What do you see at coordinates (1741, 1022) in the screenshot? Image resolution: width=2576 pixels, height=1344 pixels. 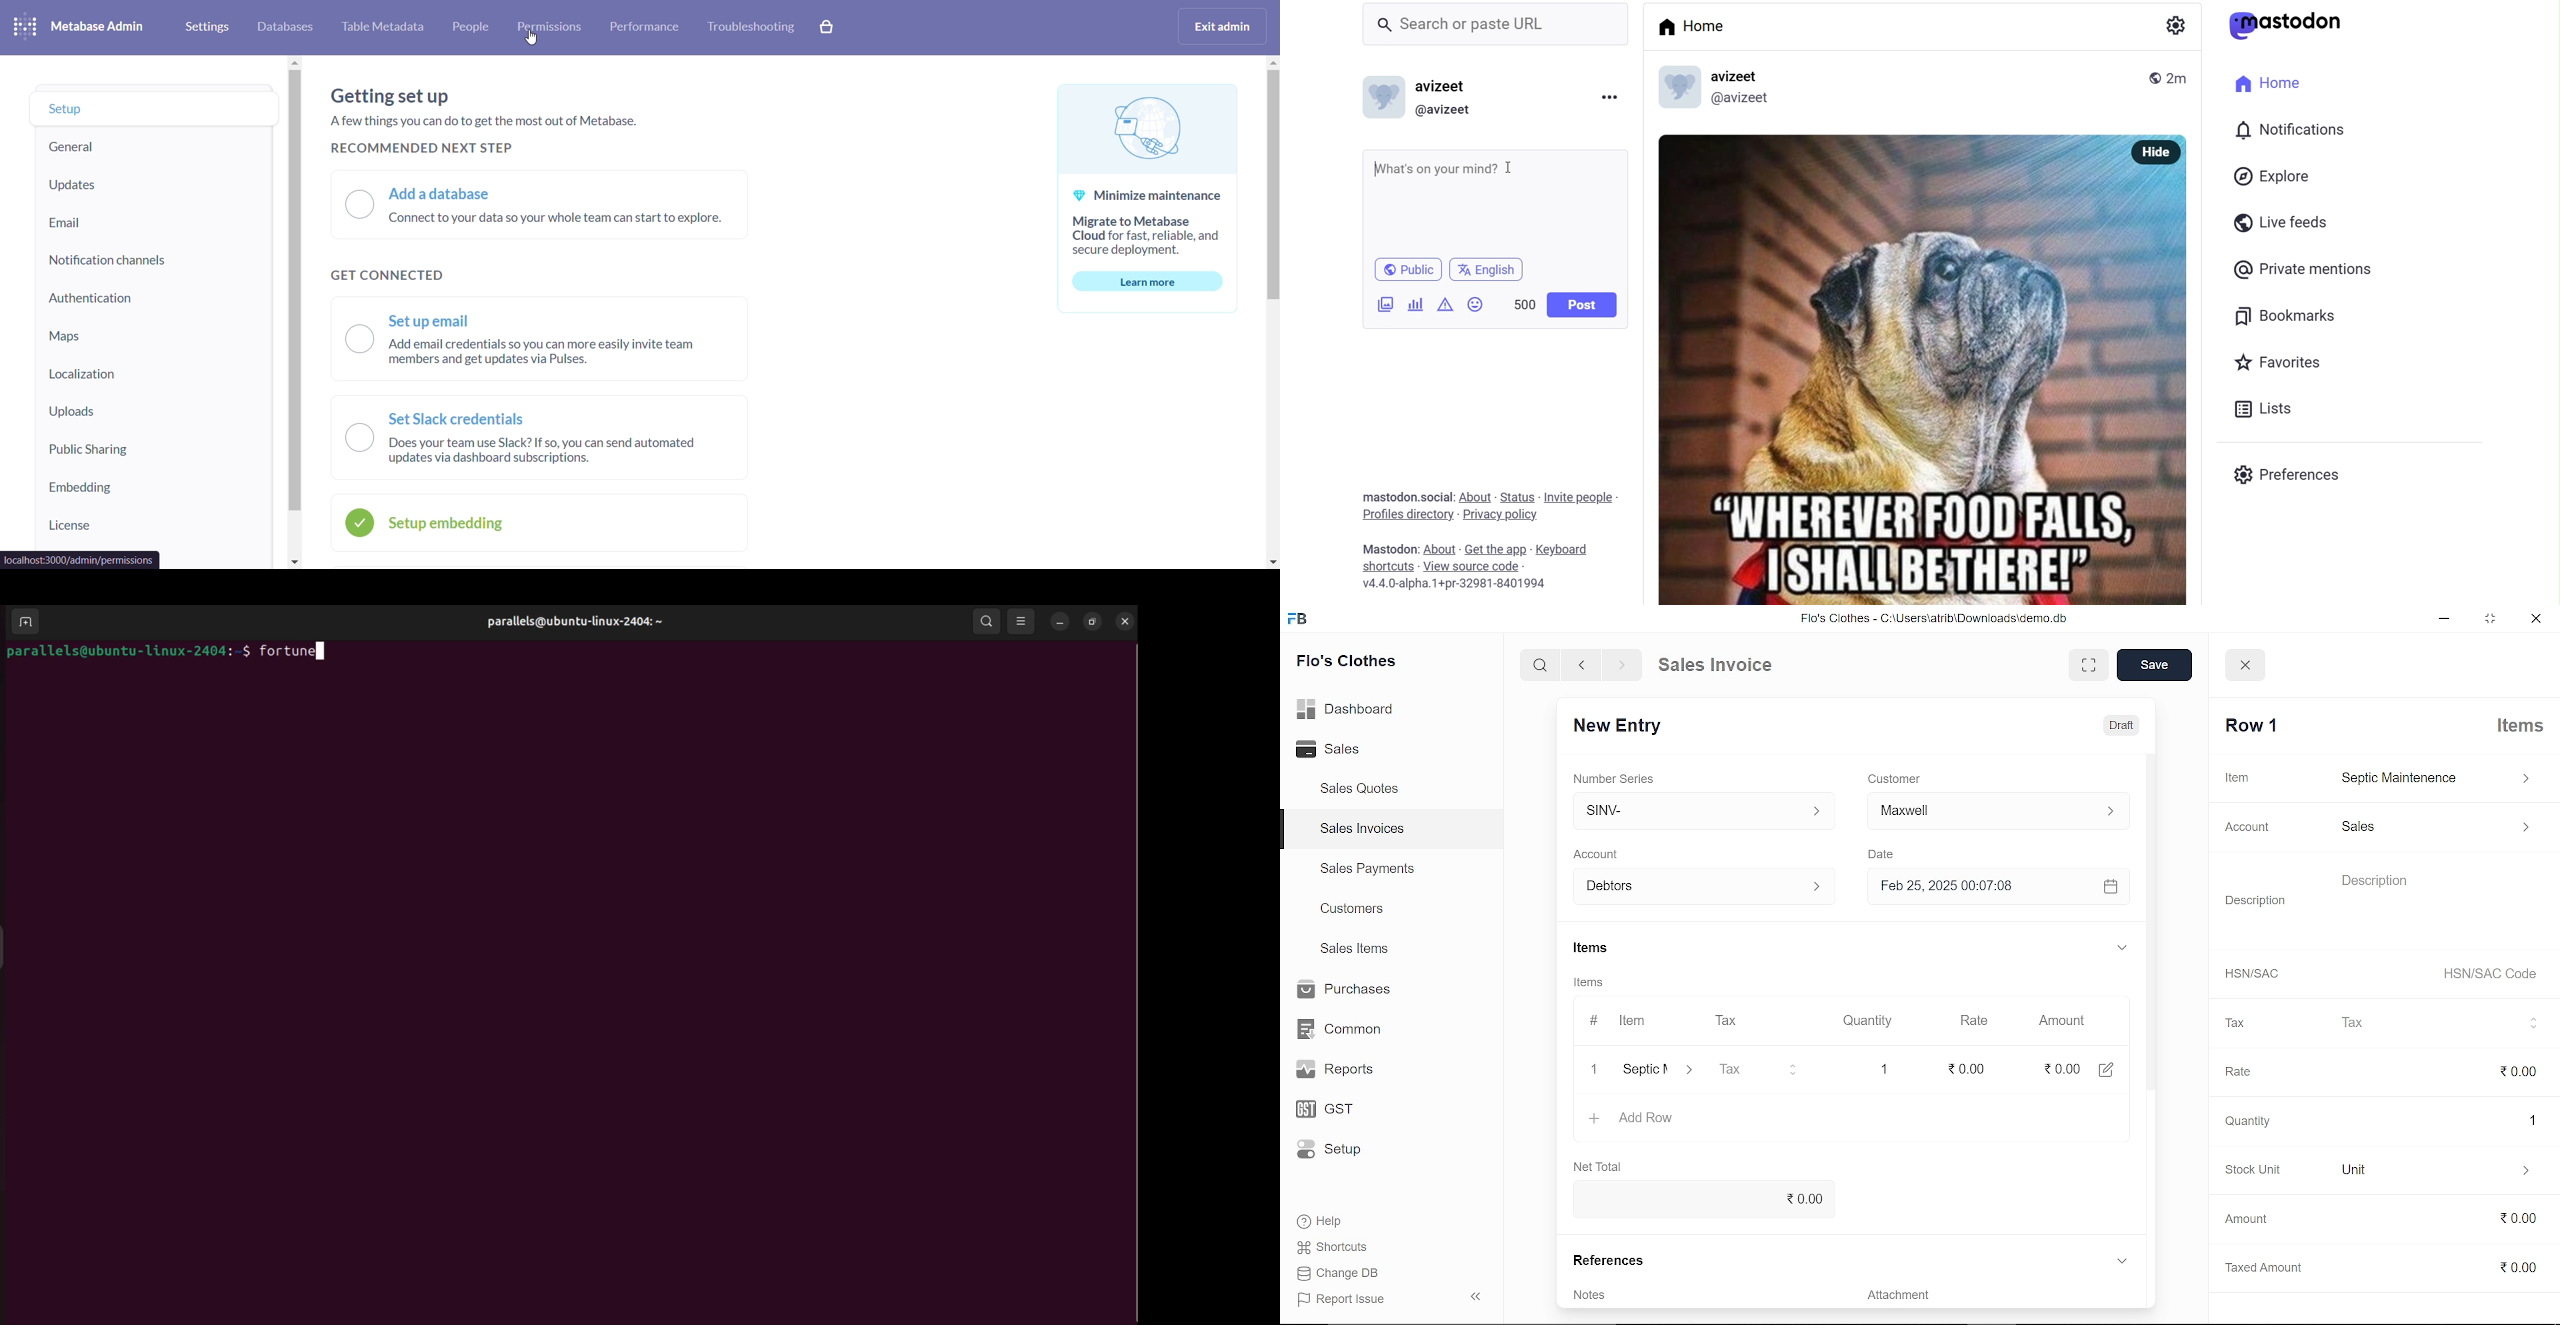 I see `Tax` at bounding box center [1741, 1022].